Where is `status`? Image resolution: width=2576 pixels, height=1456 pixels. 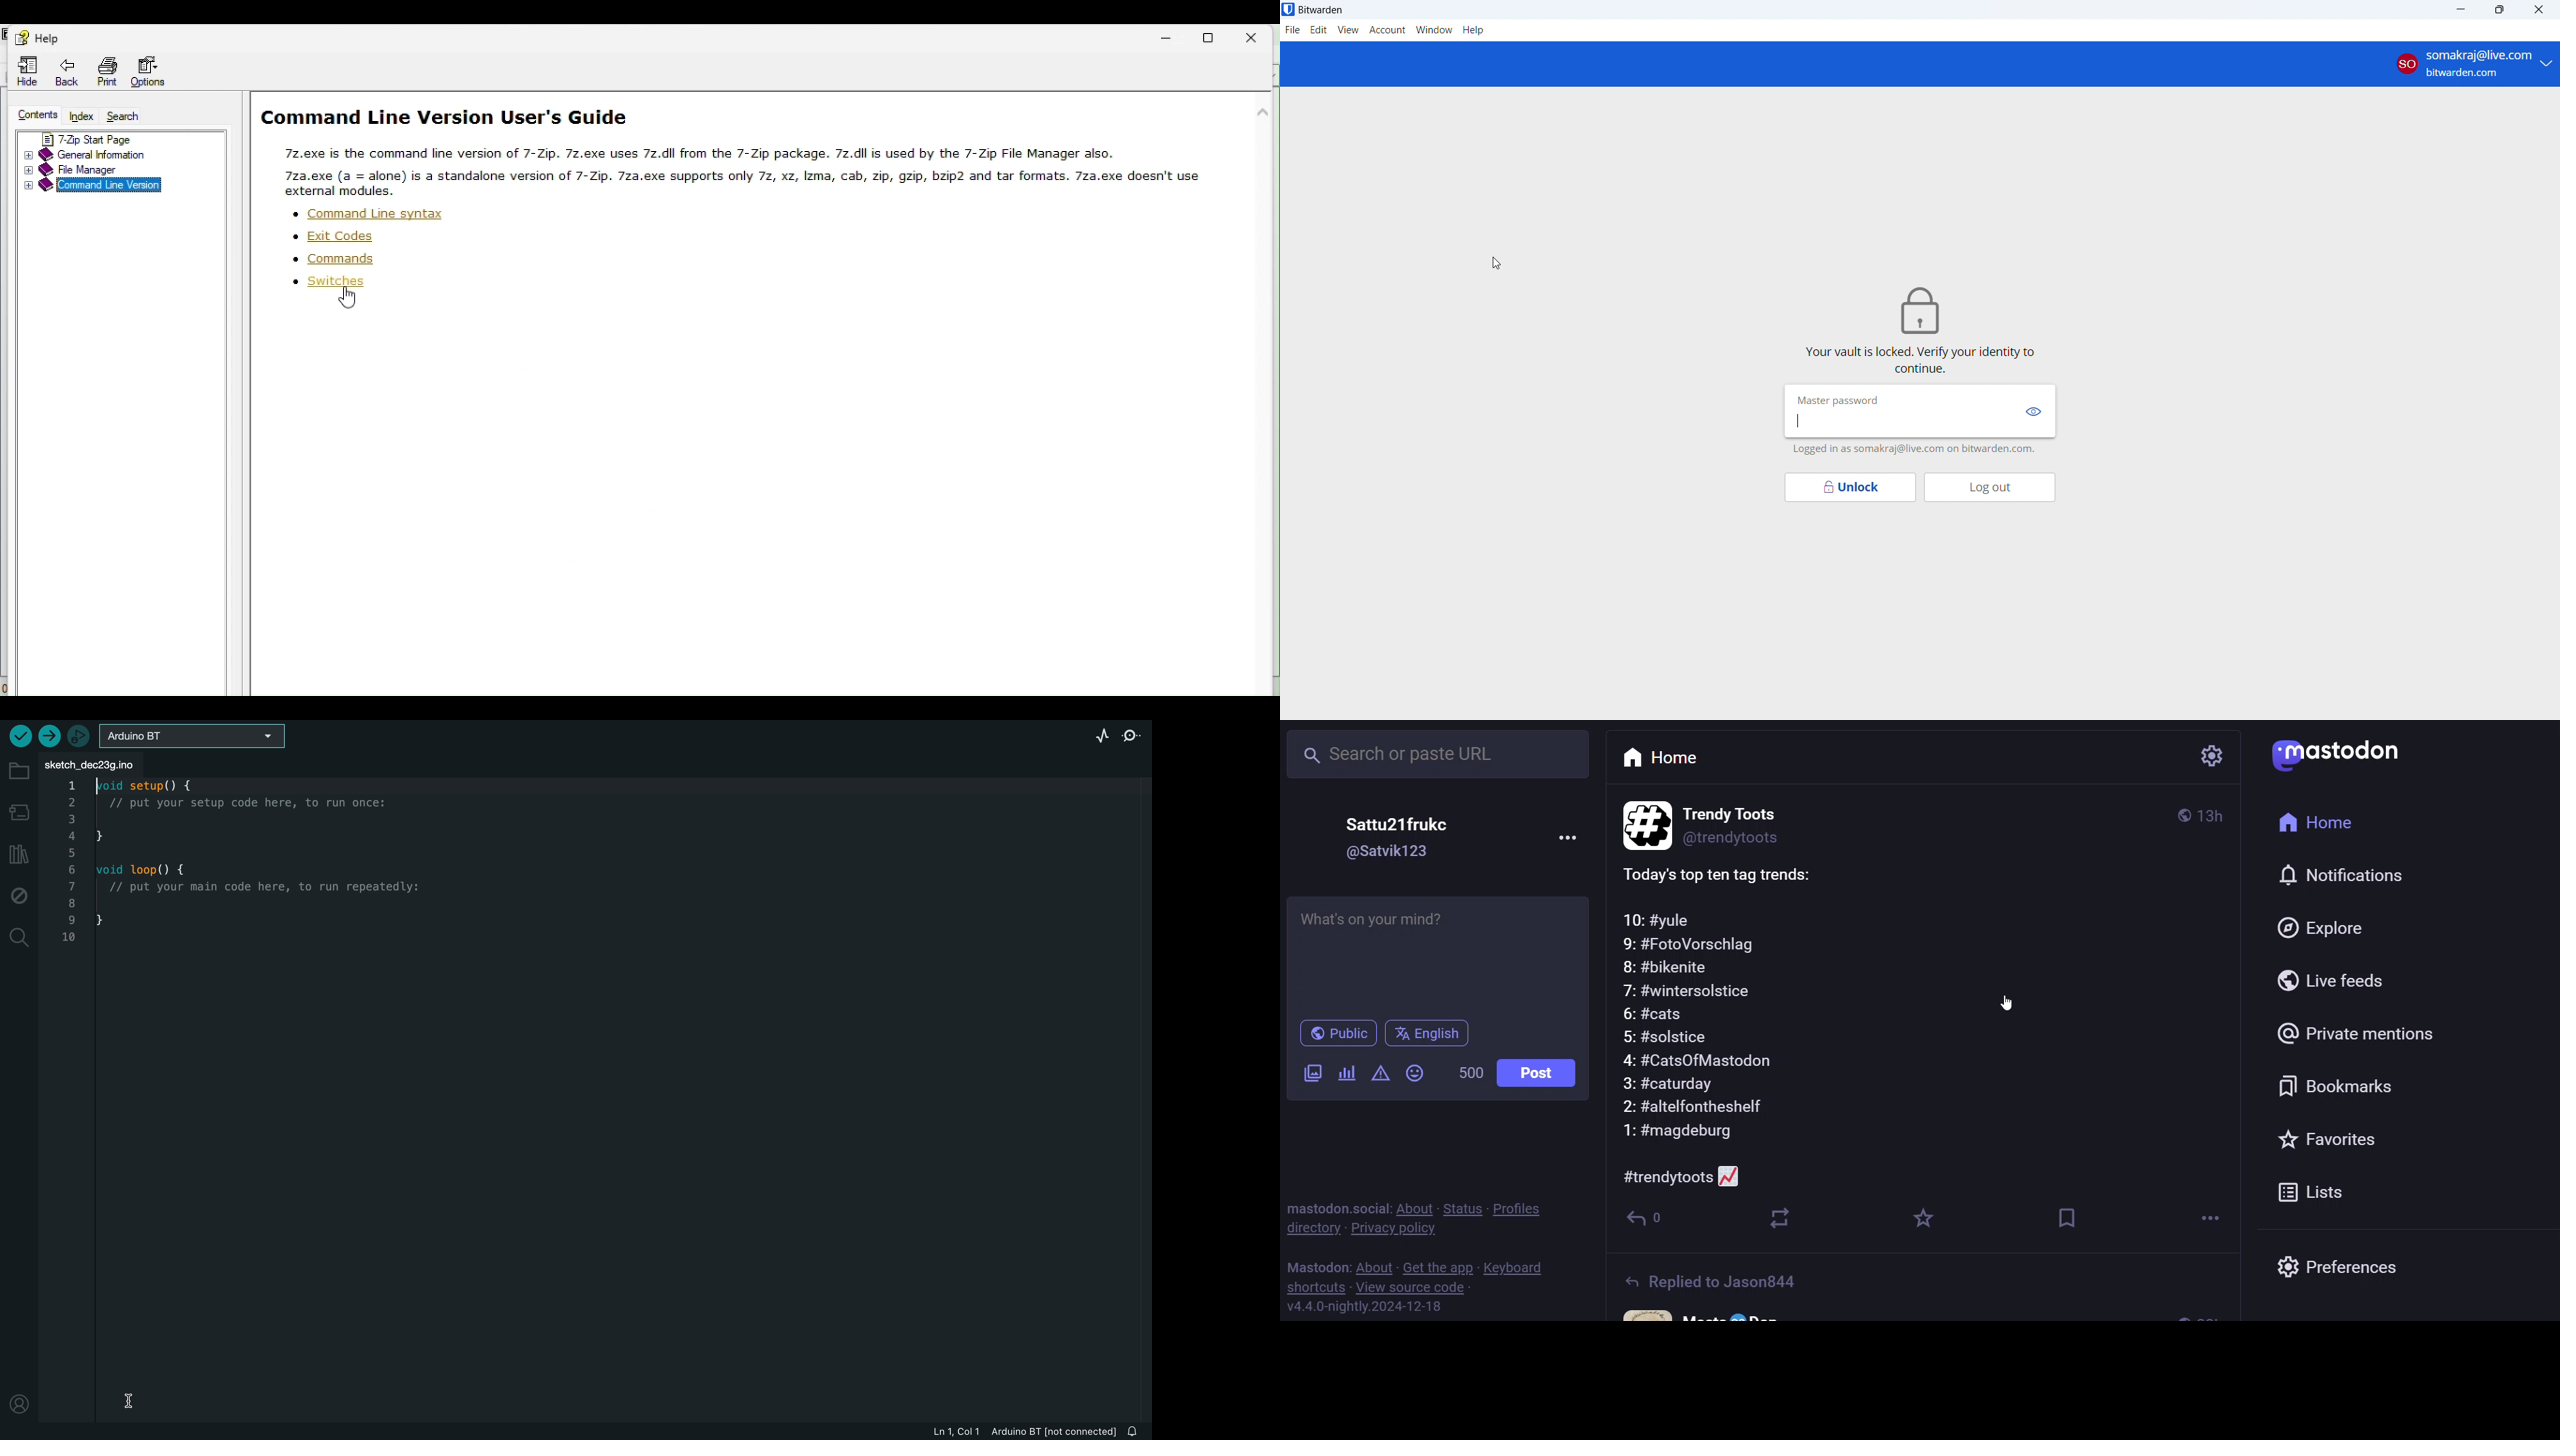
status is located at coordinates (1459, 1206).